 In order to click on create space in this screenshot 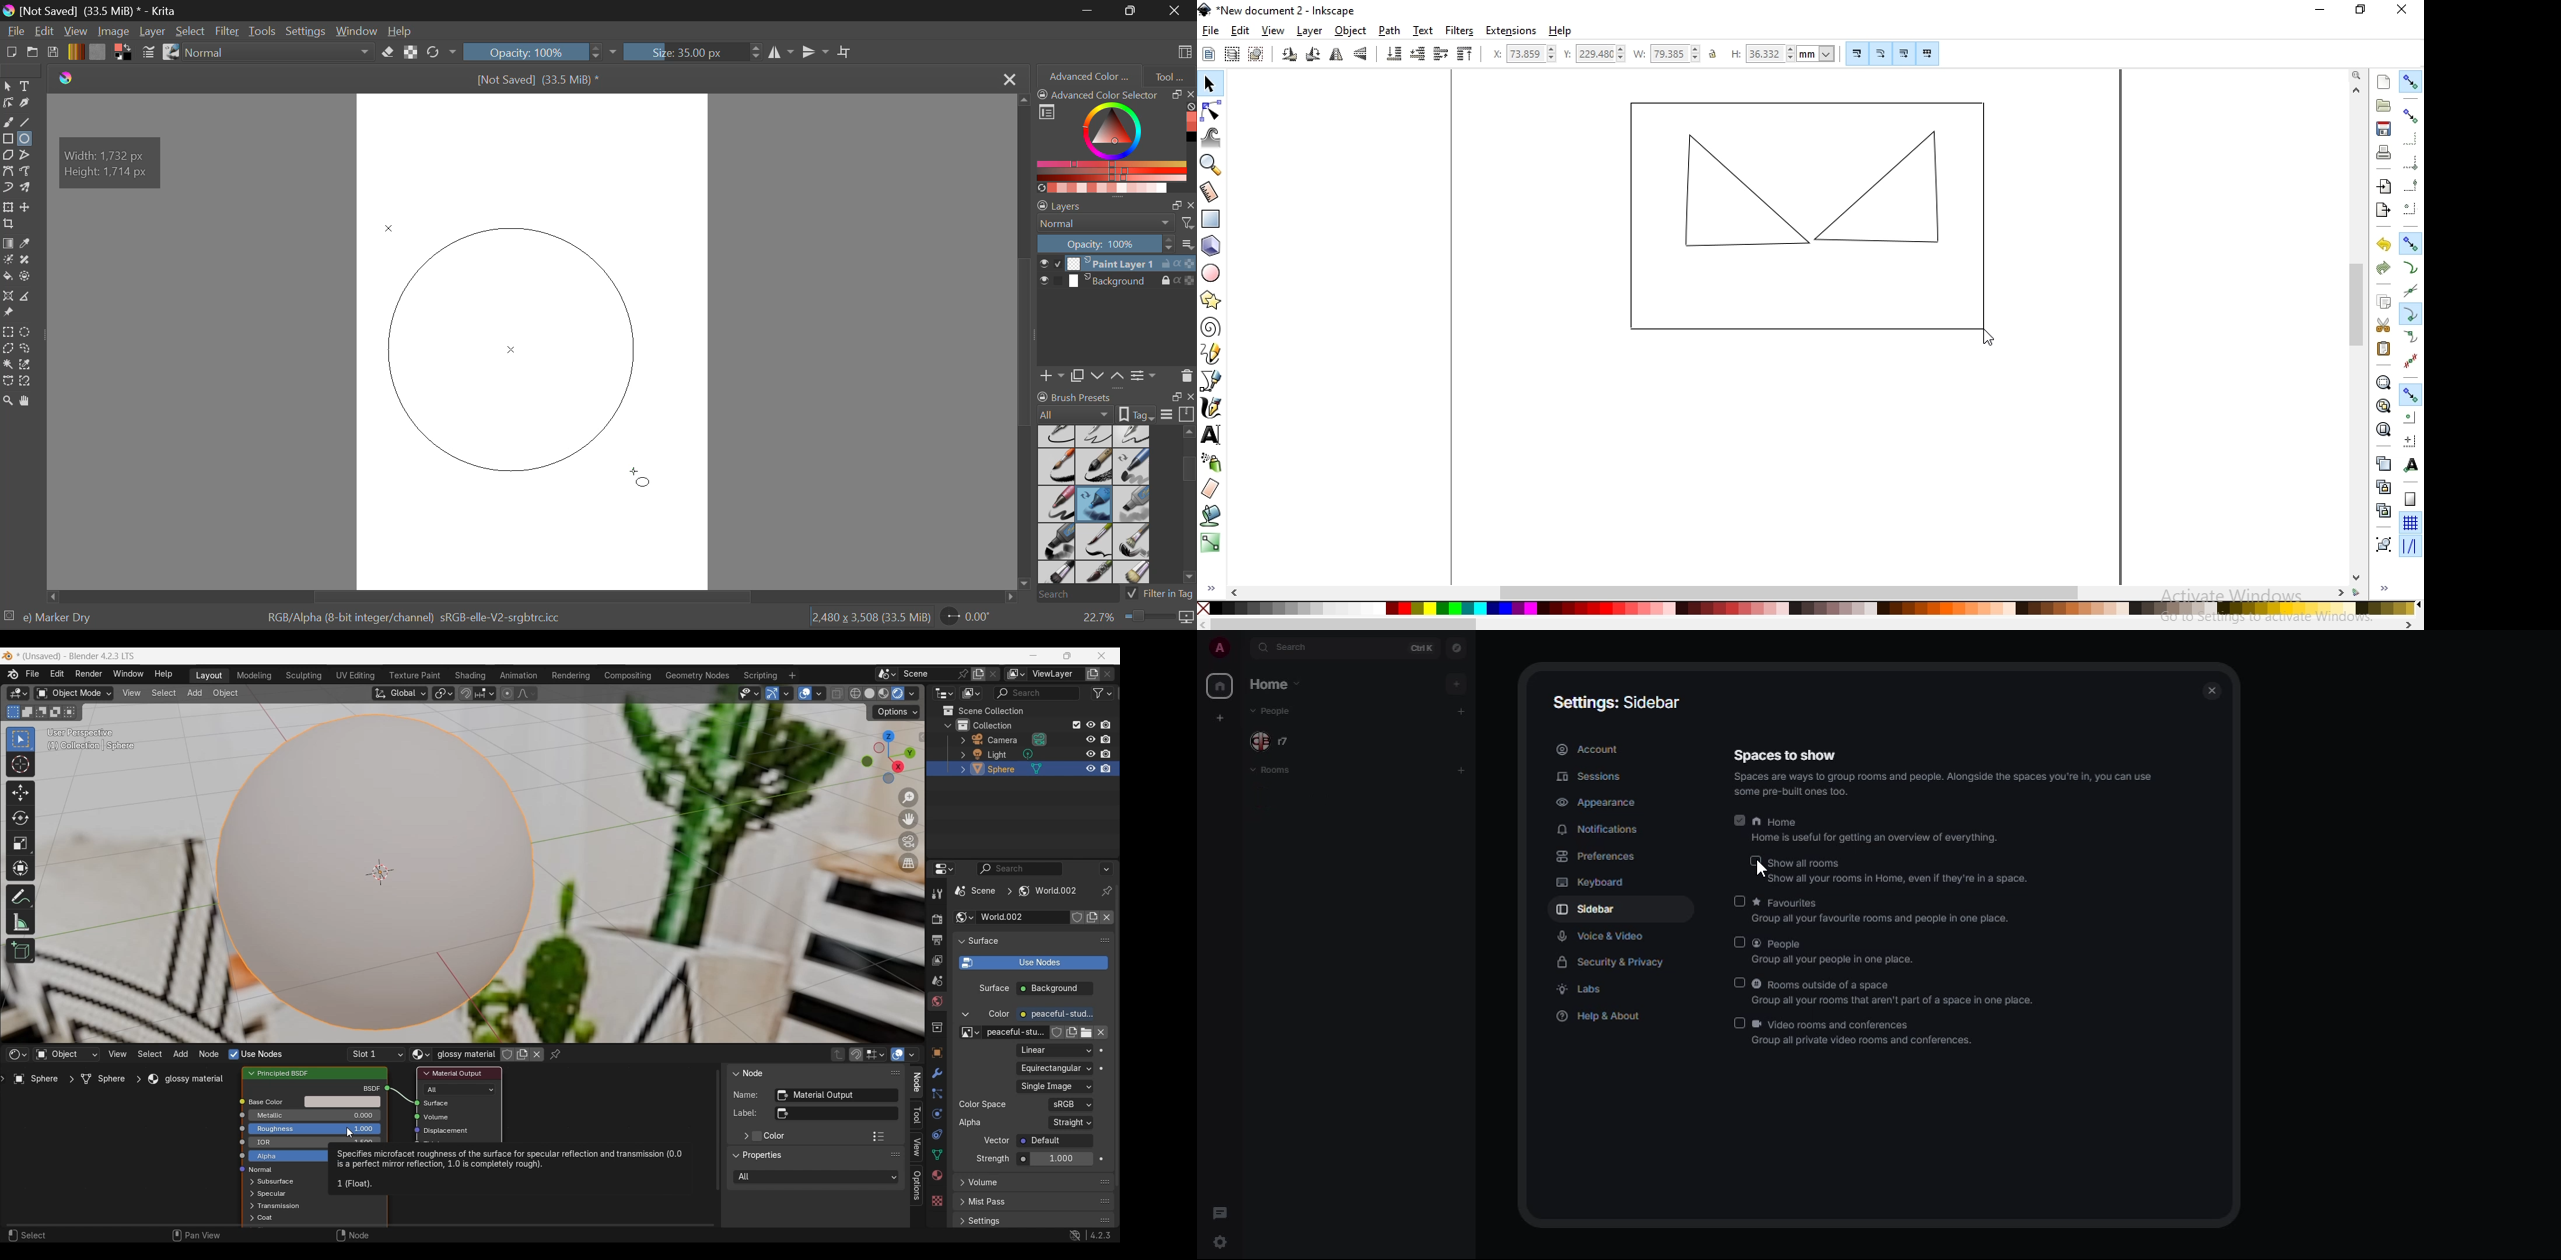, I will do `click(1219, 718)`.